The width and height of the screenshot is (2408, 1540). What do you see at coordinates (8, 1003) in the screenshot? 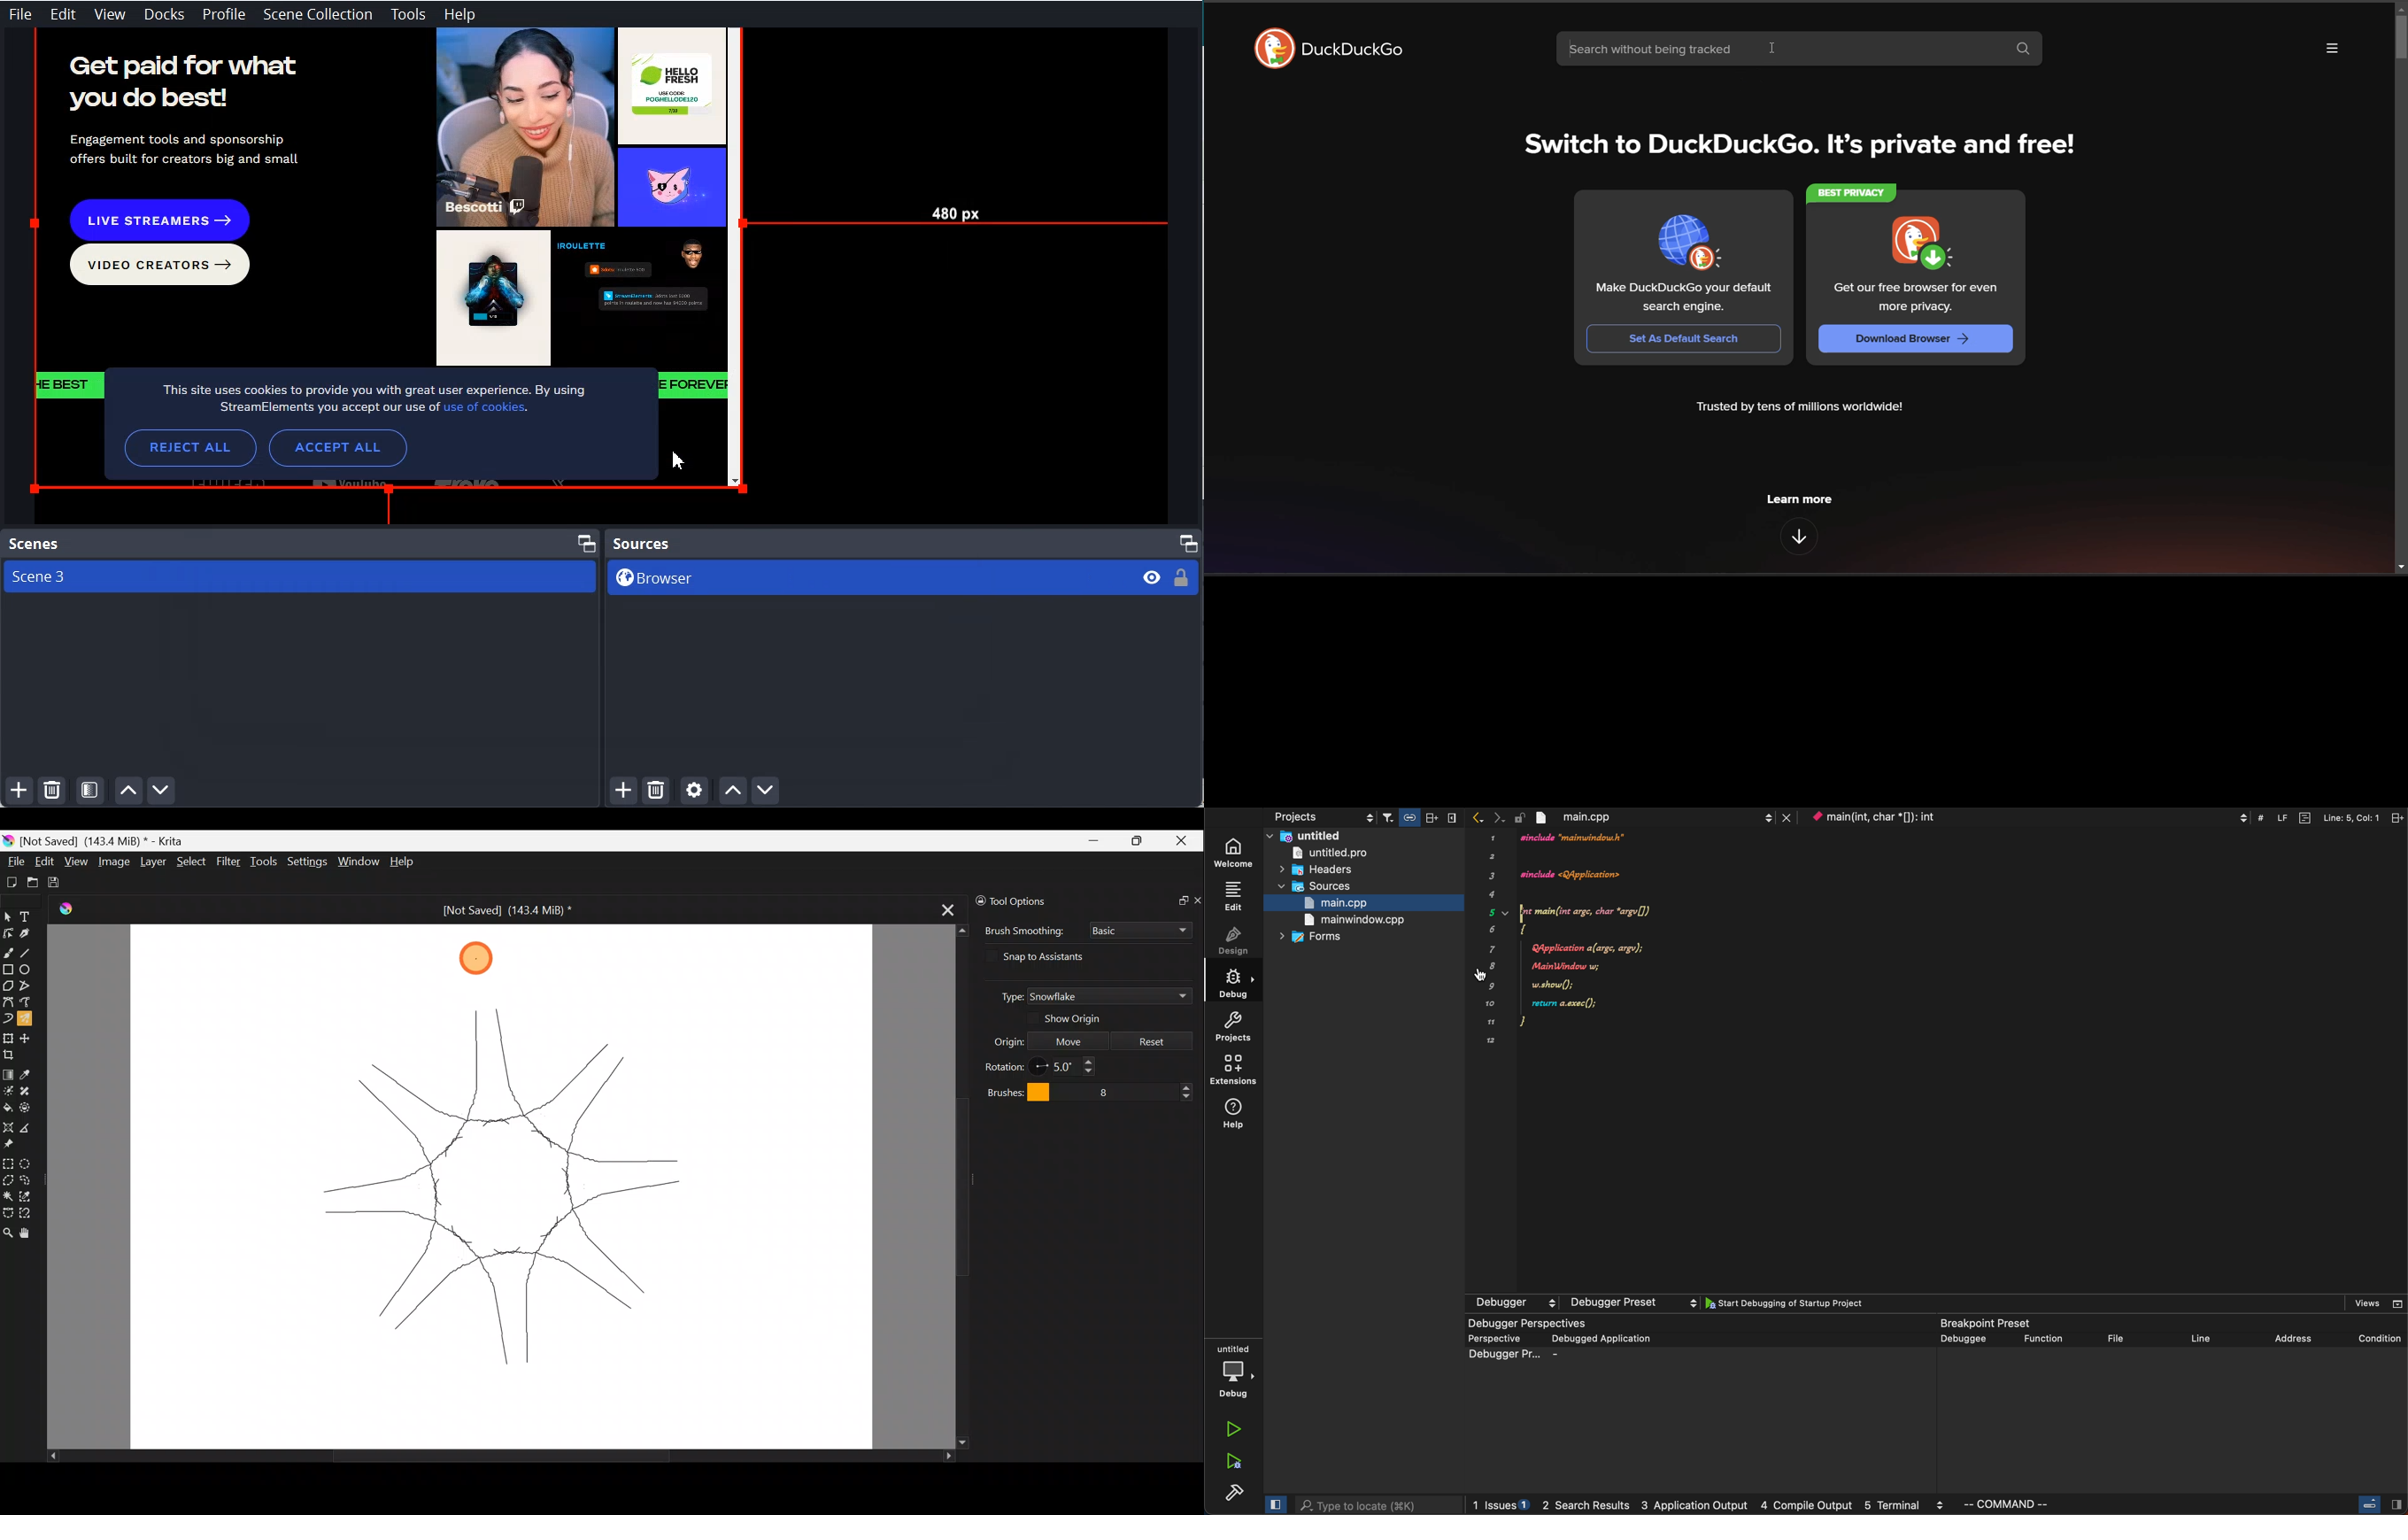
I see `Bezier curve tool` at bounding box center [8, 1003].